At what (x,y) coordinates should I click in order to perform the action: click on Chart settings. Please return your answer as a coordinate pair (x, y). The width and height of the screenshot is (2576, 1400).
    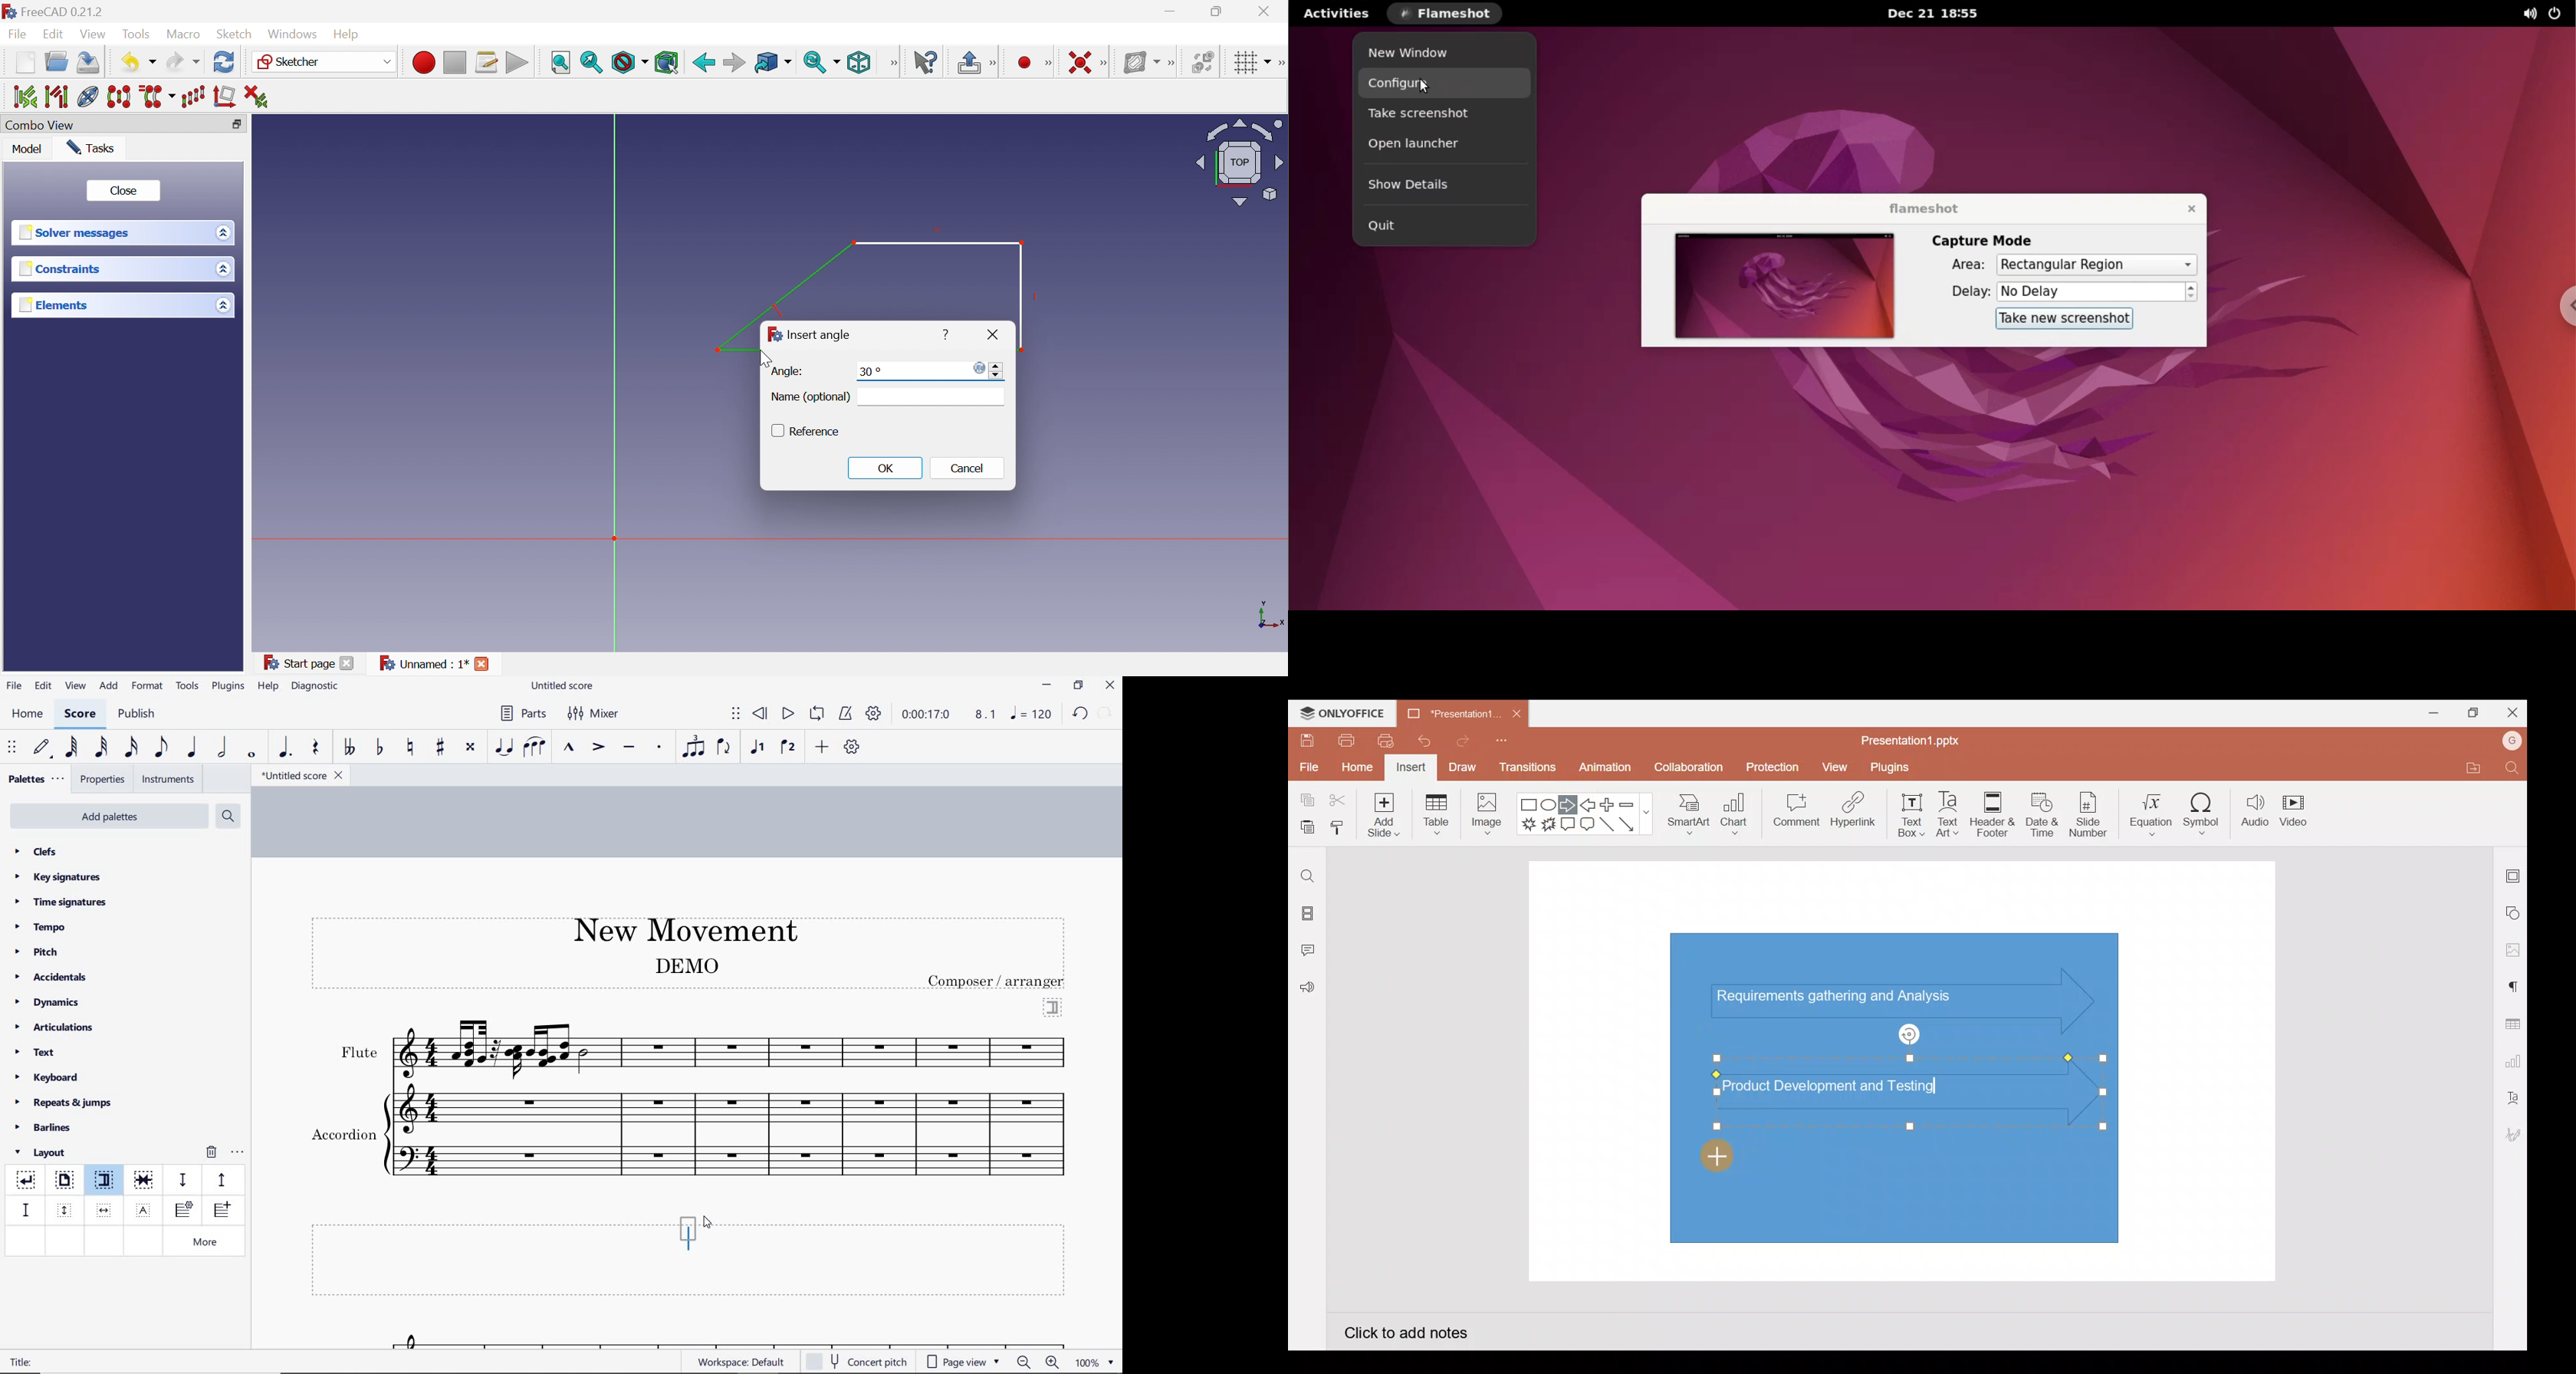
    Looking at the image, I should click on (2512, 1059).